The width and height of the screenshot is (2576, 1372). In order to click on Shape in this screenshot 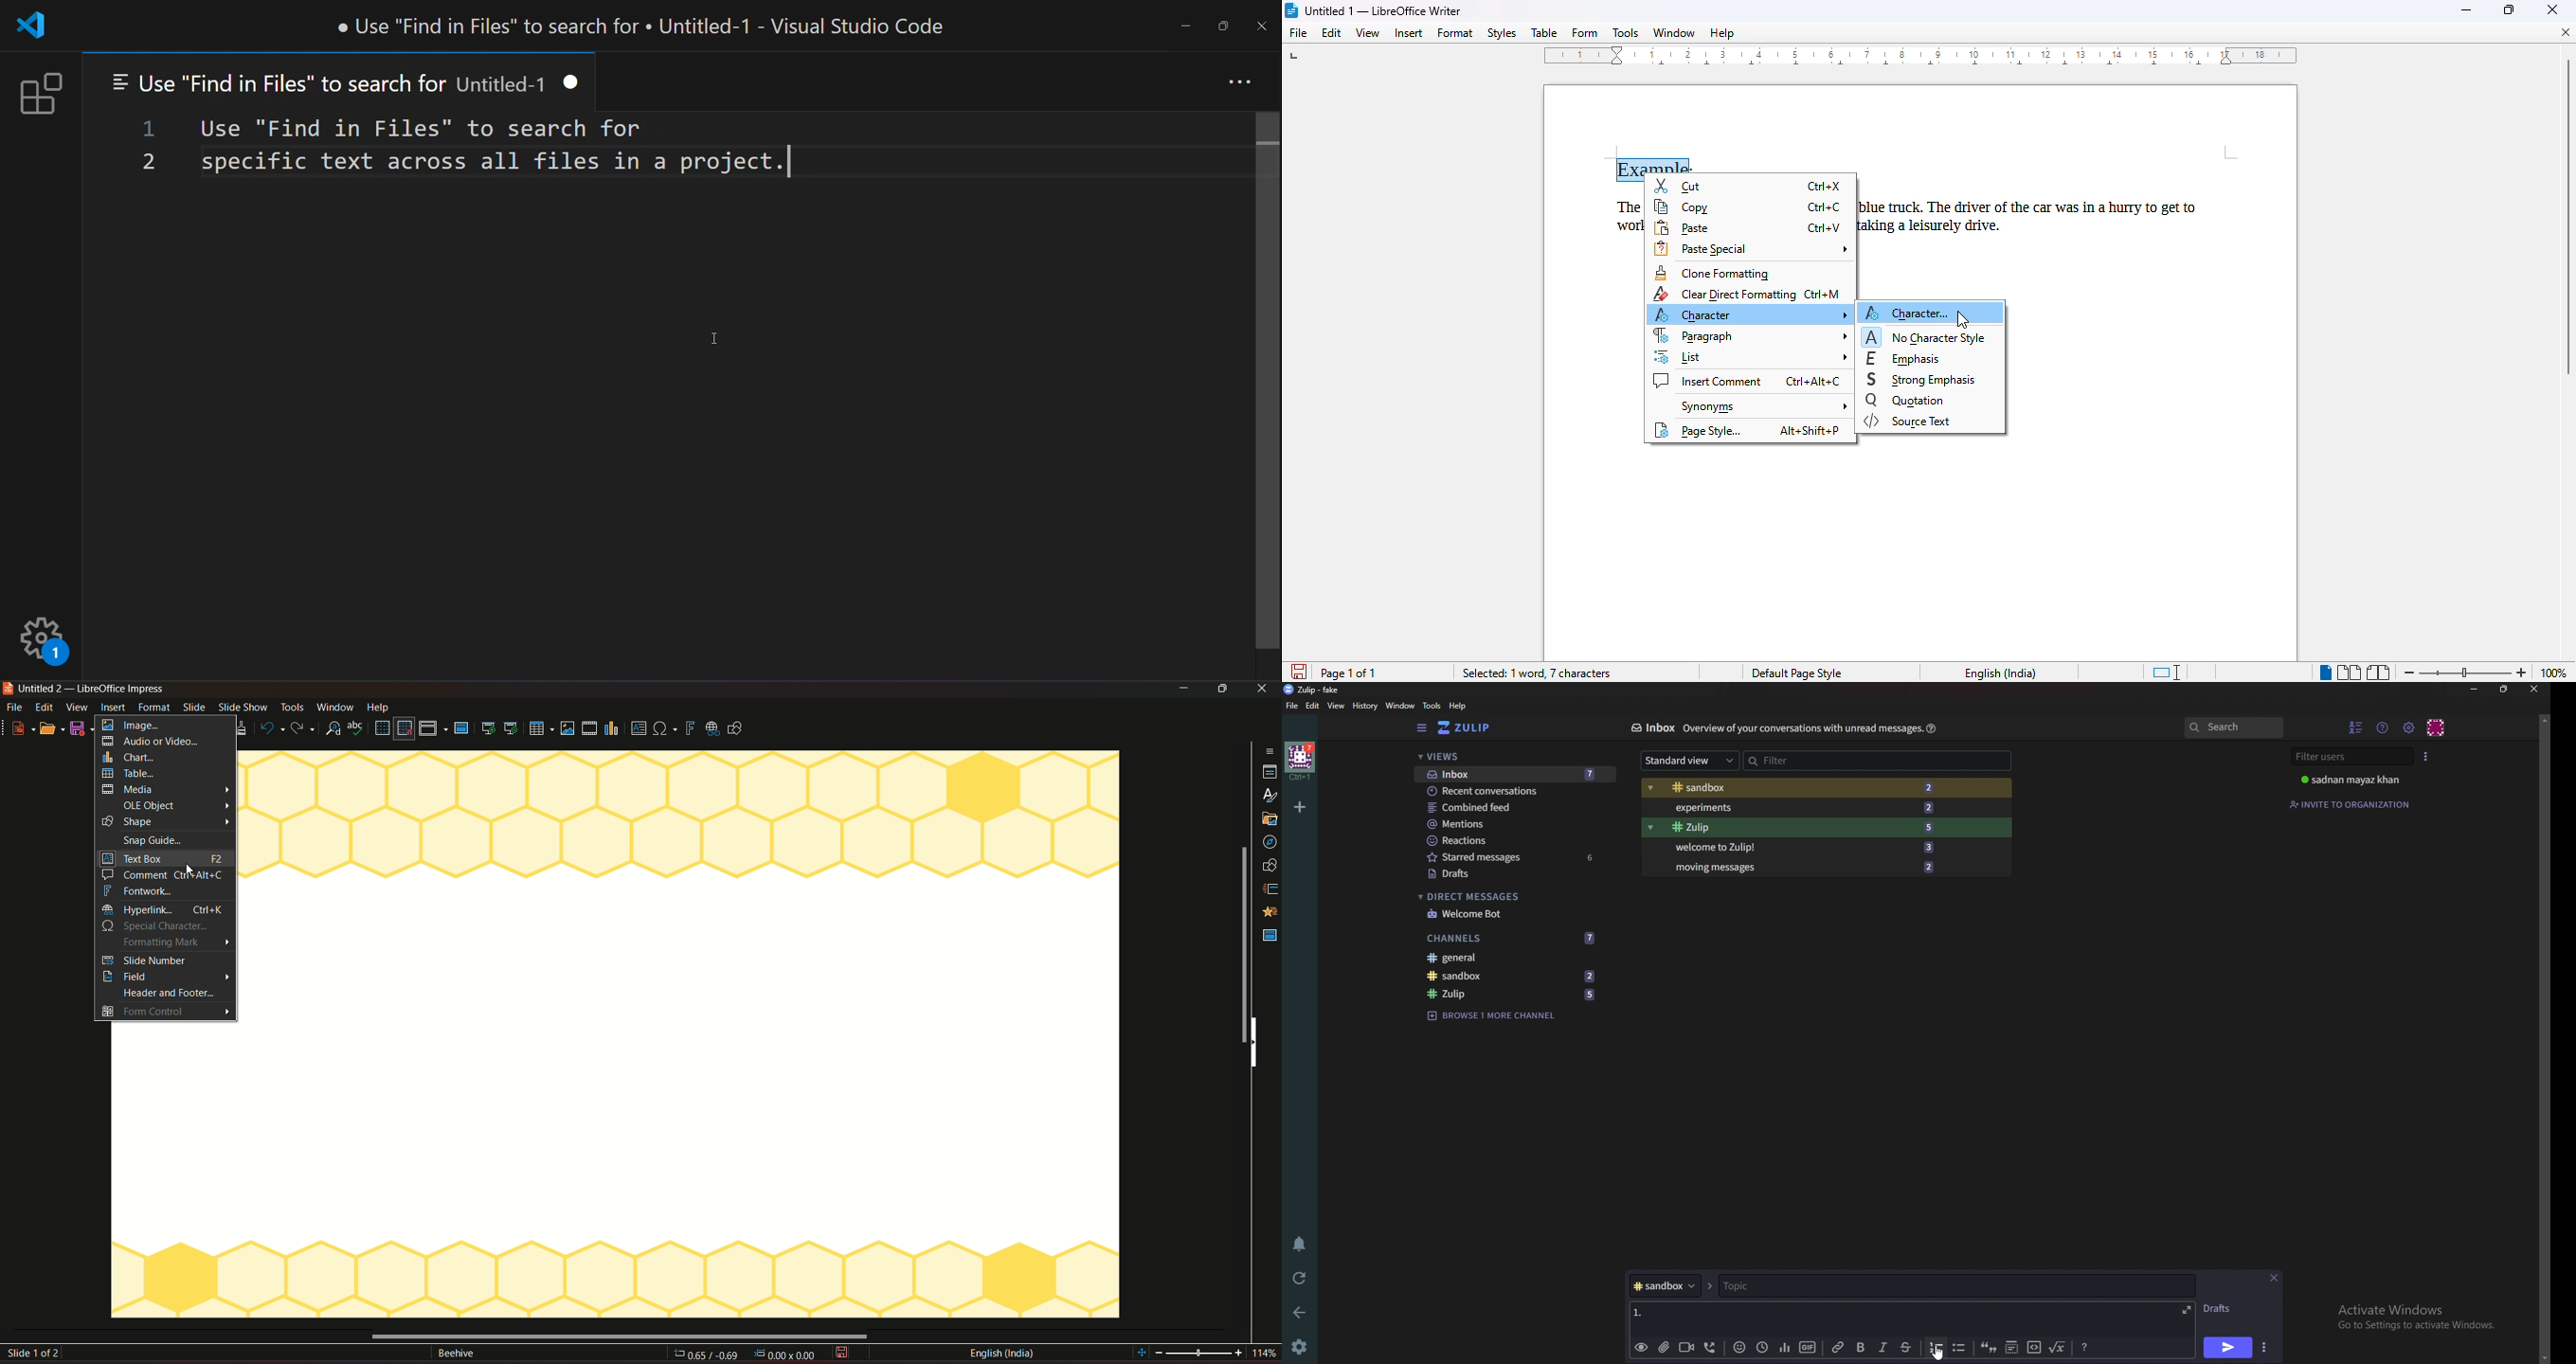, I will do `click(168, 822)`.